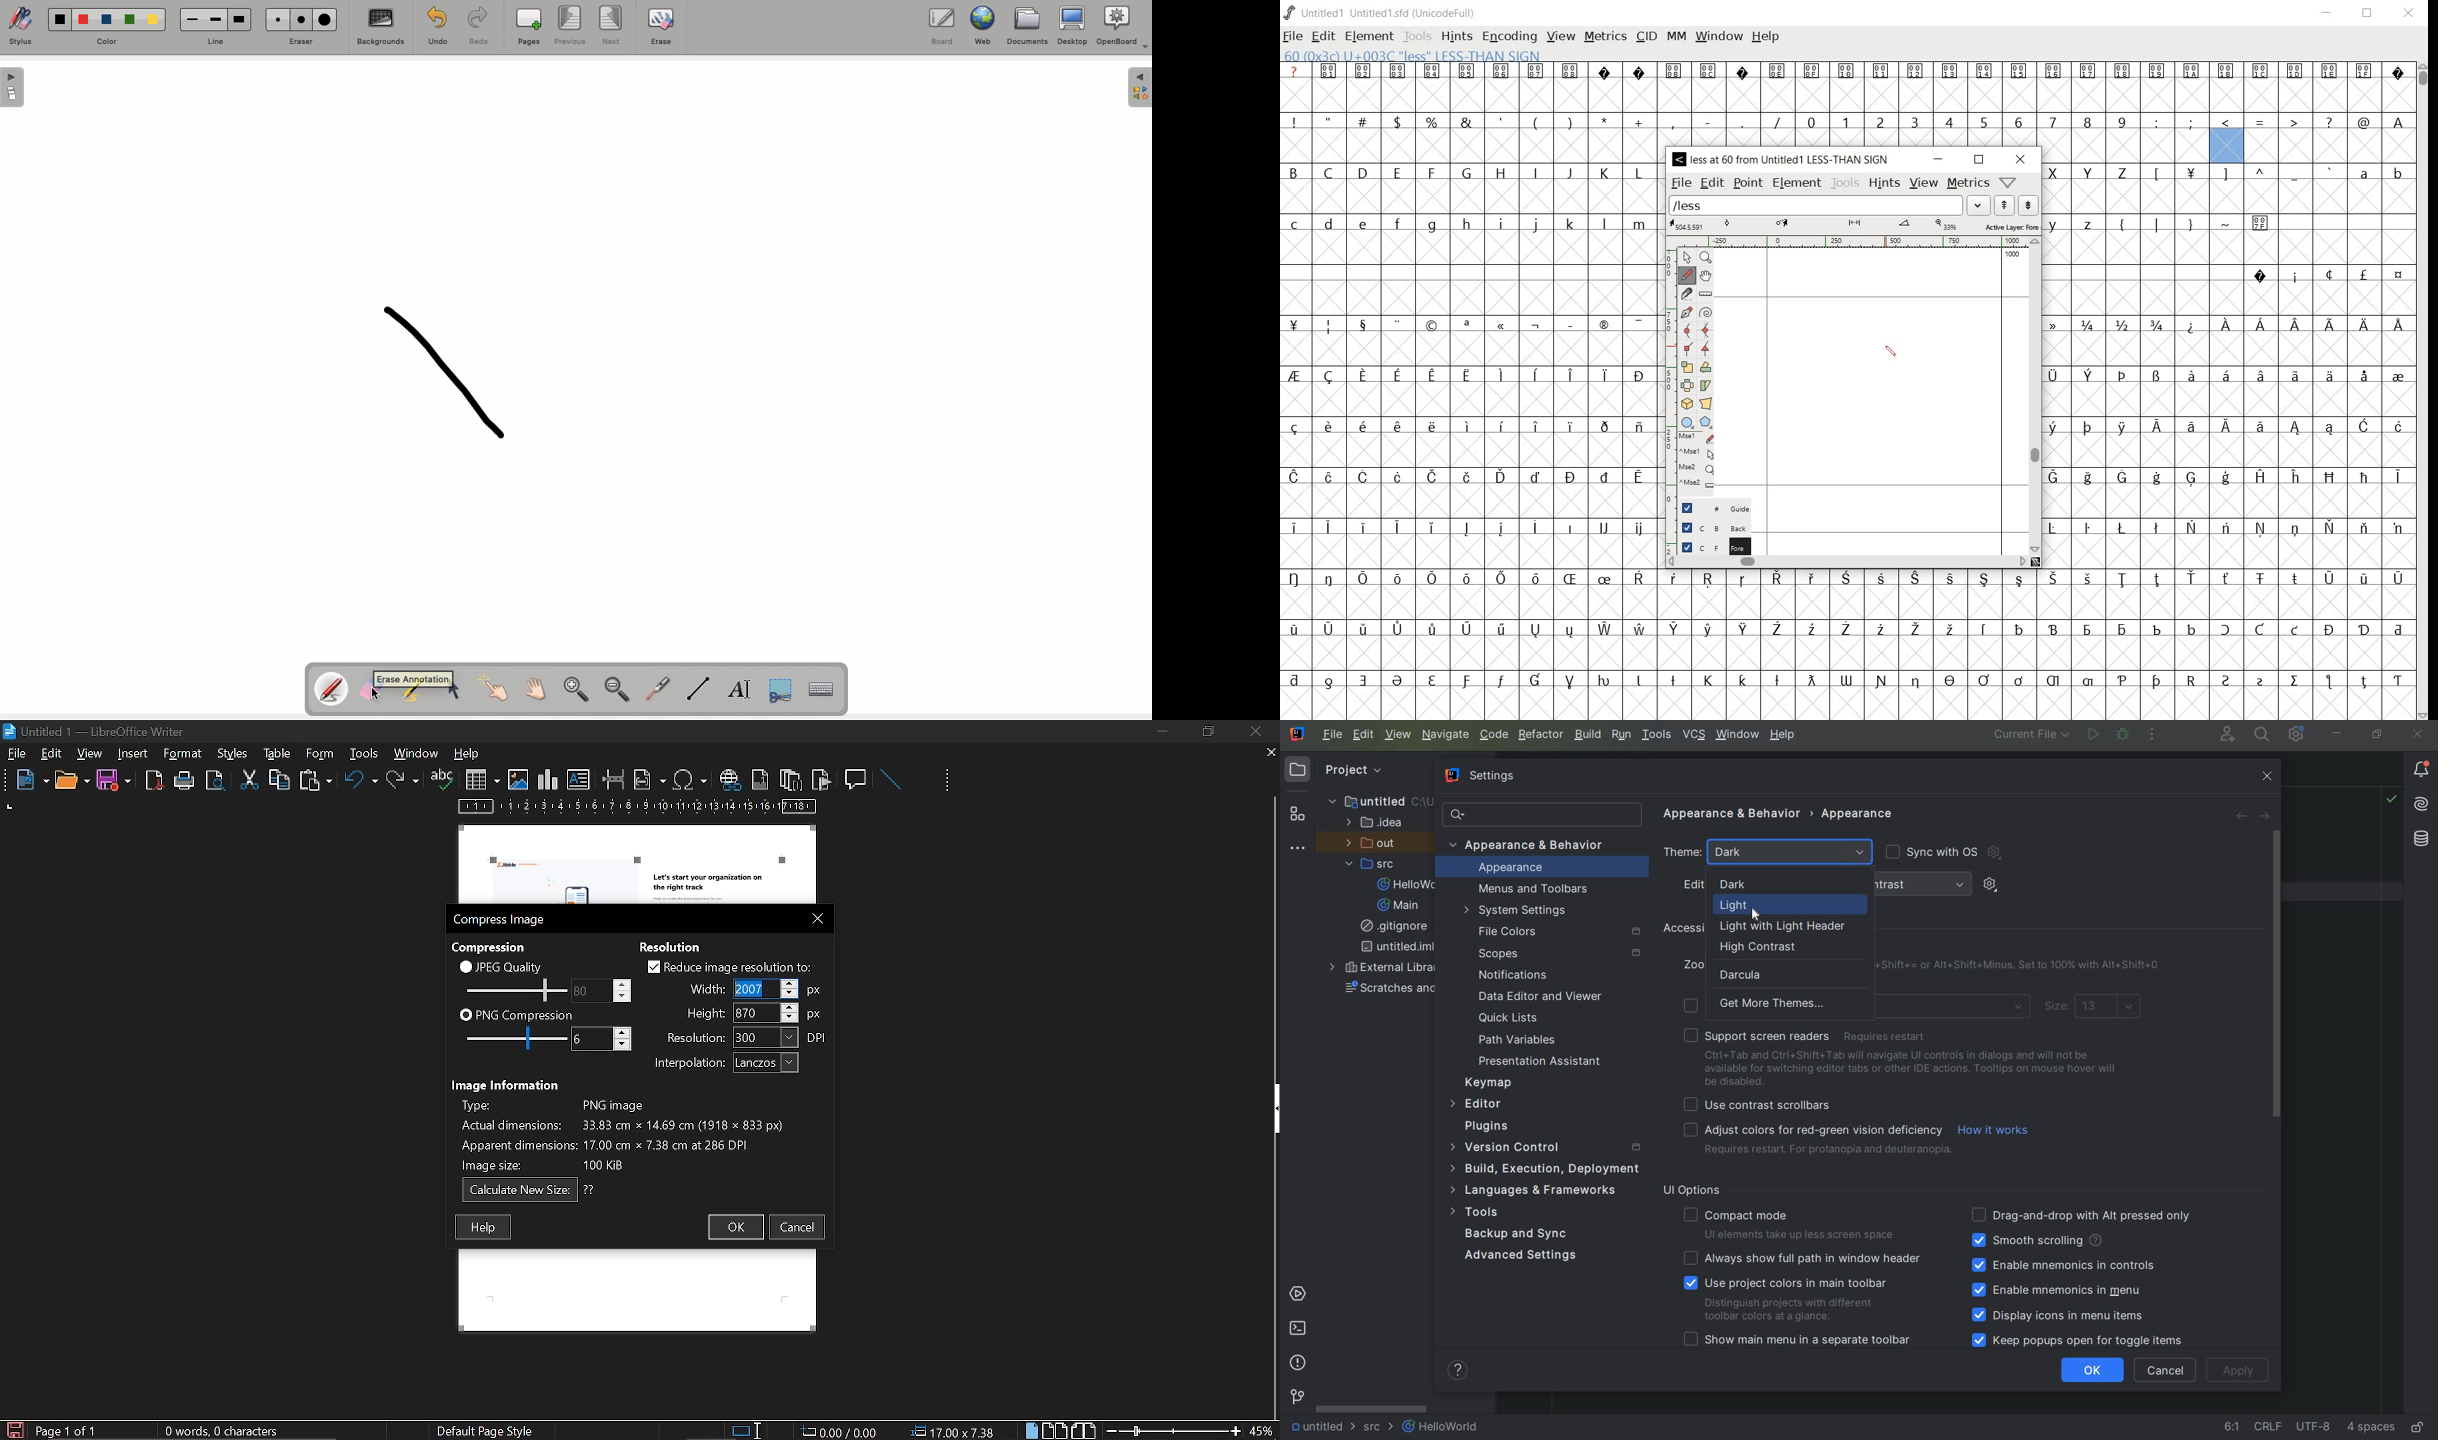 This screenshot has height=1456, width=2464. What do you see at coordinates (1770, 852) in the screenshot?
I see `Theme:dark` at bounding box center [1770, 852].